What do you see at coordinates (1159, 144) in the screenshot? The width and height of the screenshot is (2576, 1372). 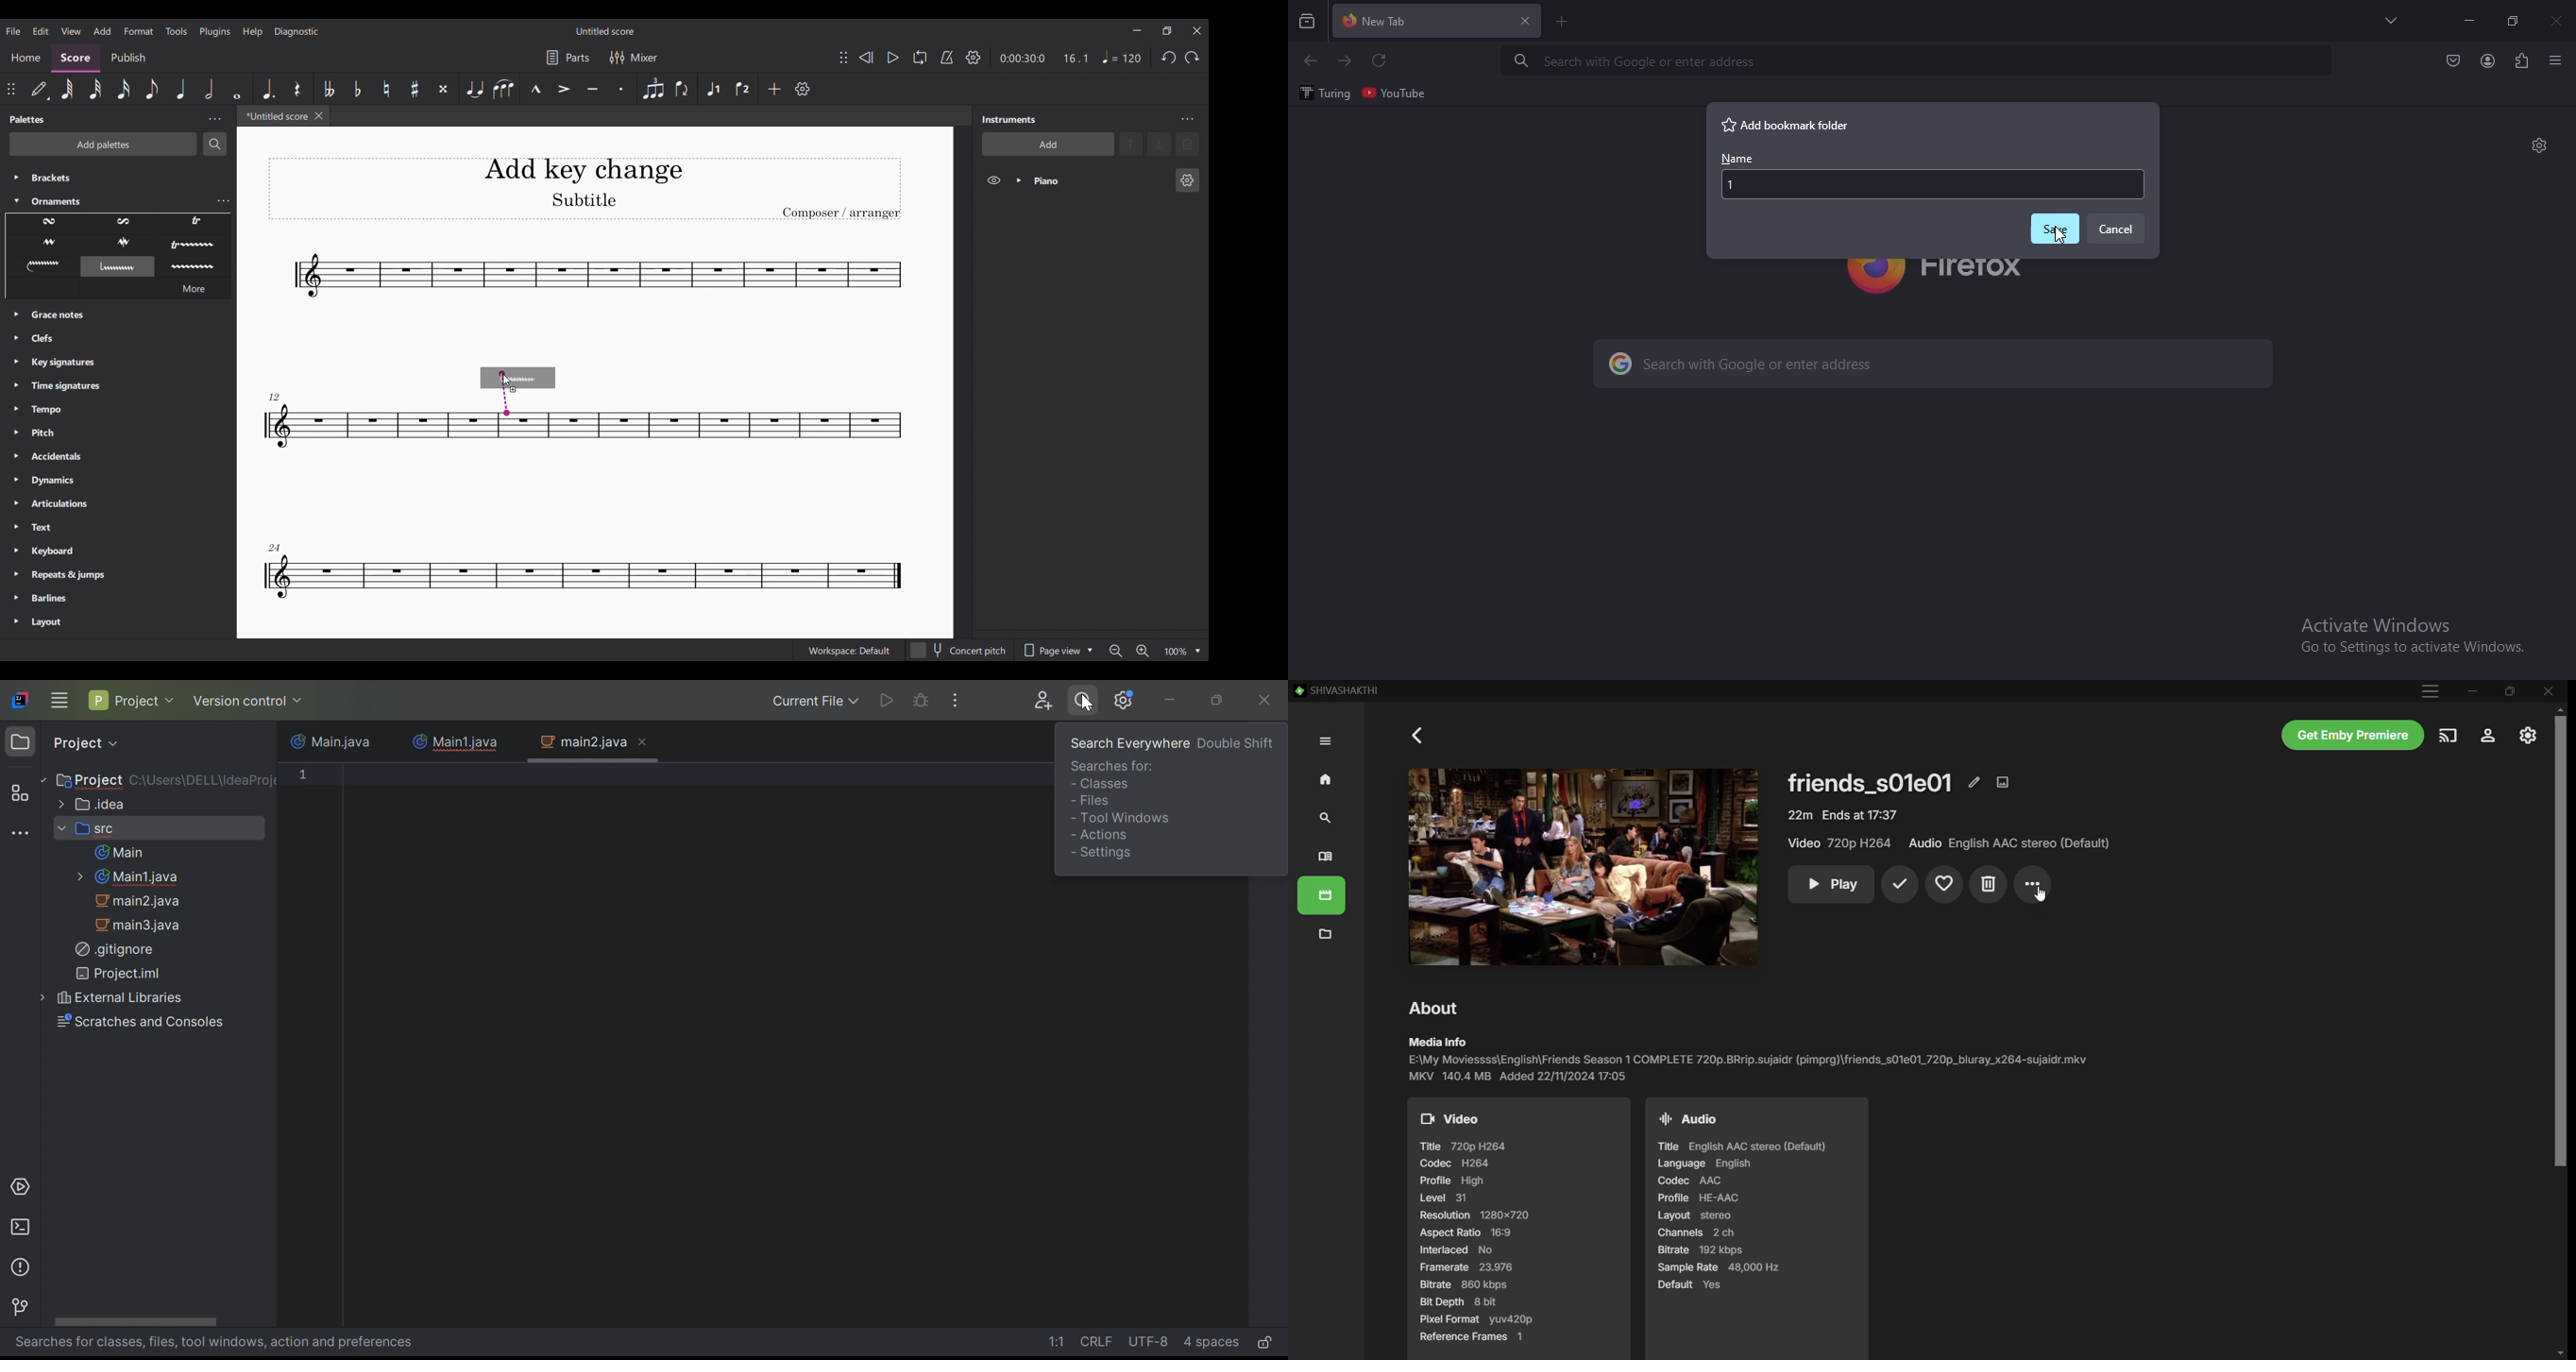 I see `Move down` at bounding box center [1159, 144].